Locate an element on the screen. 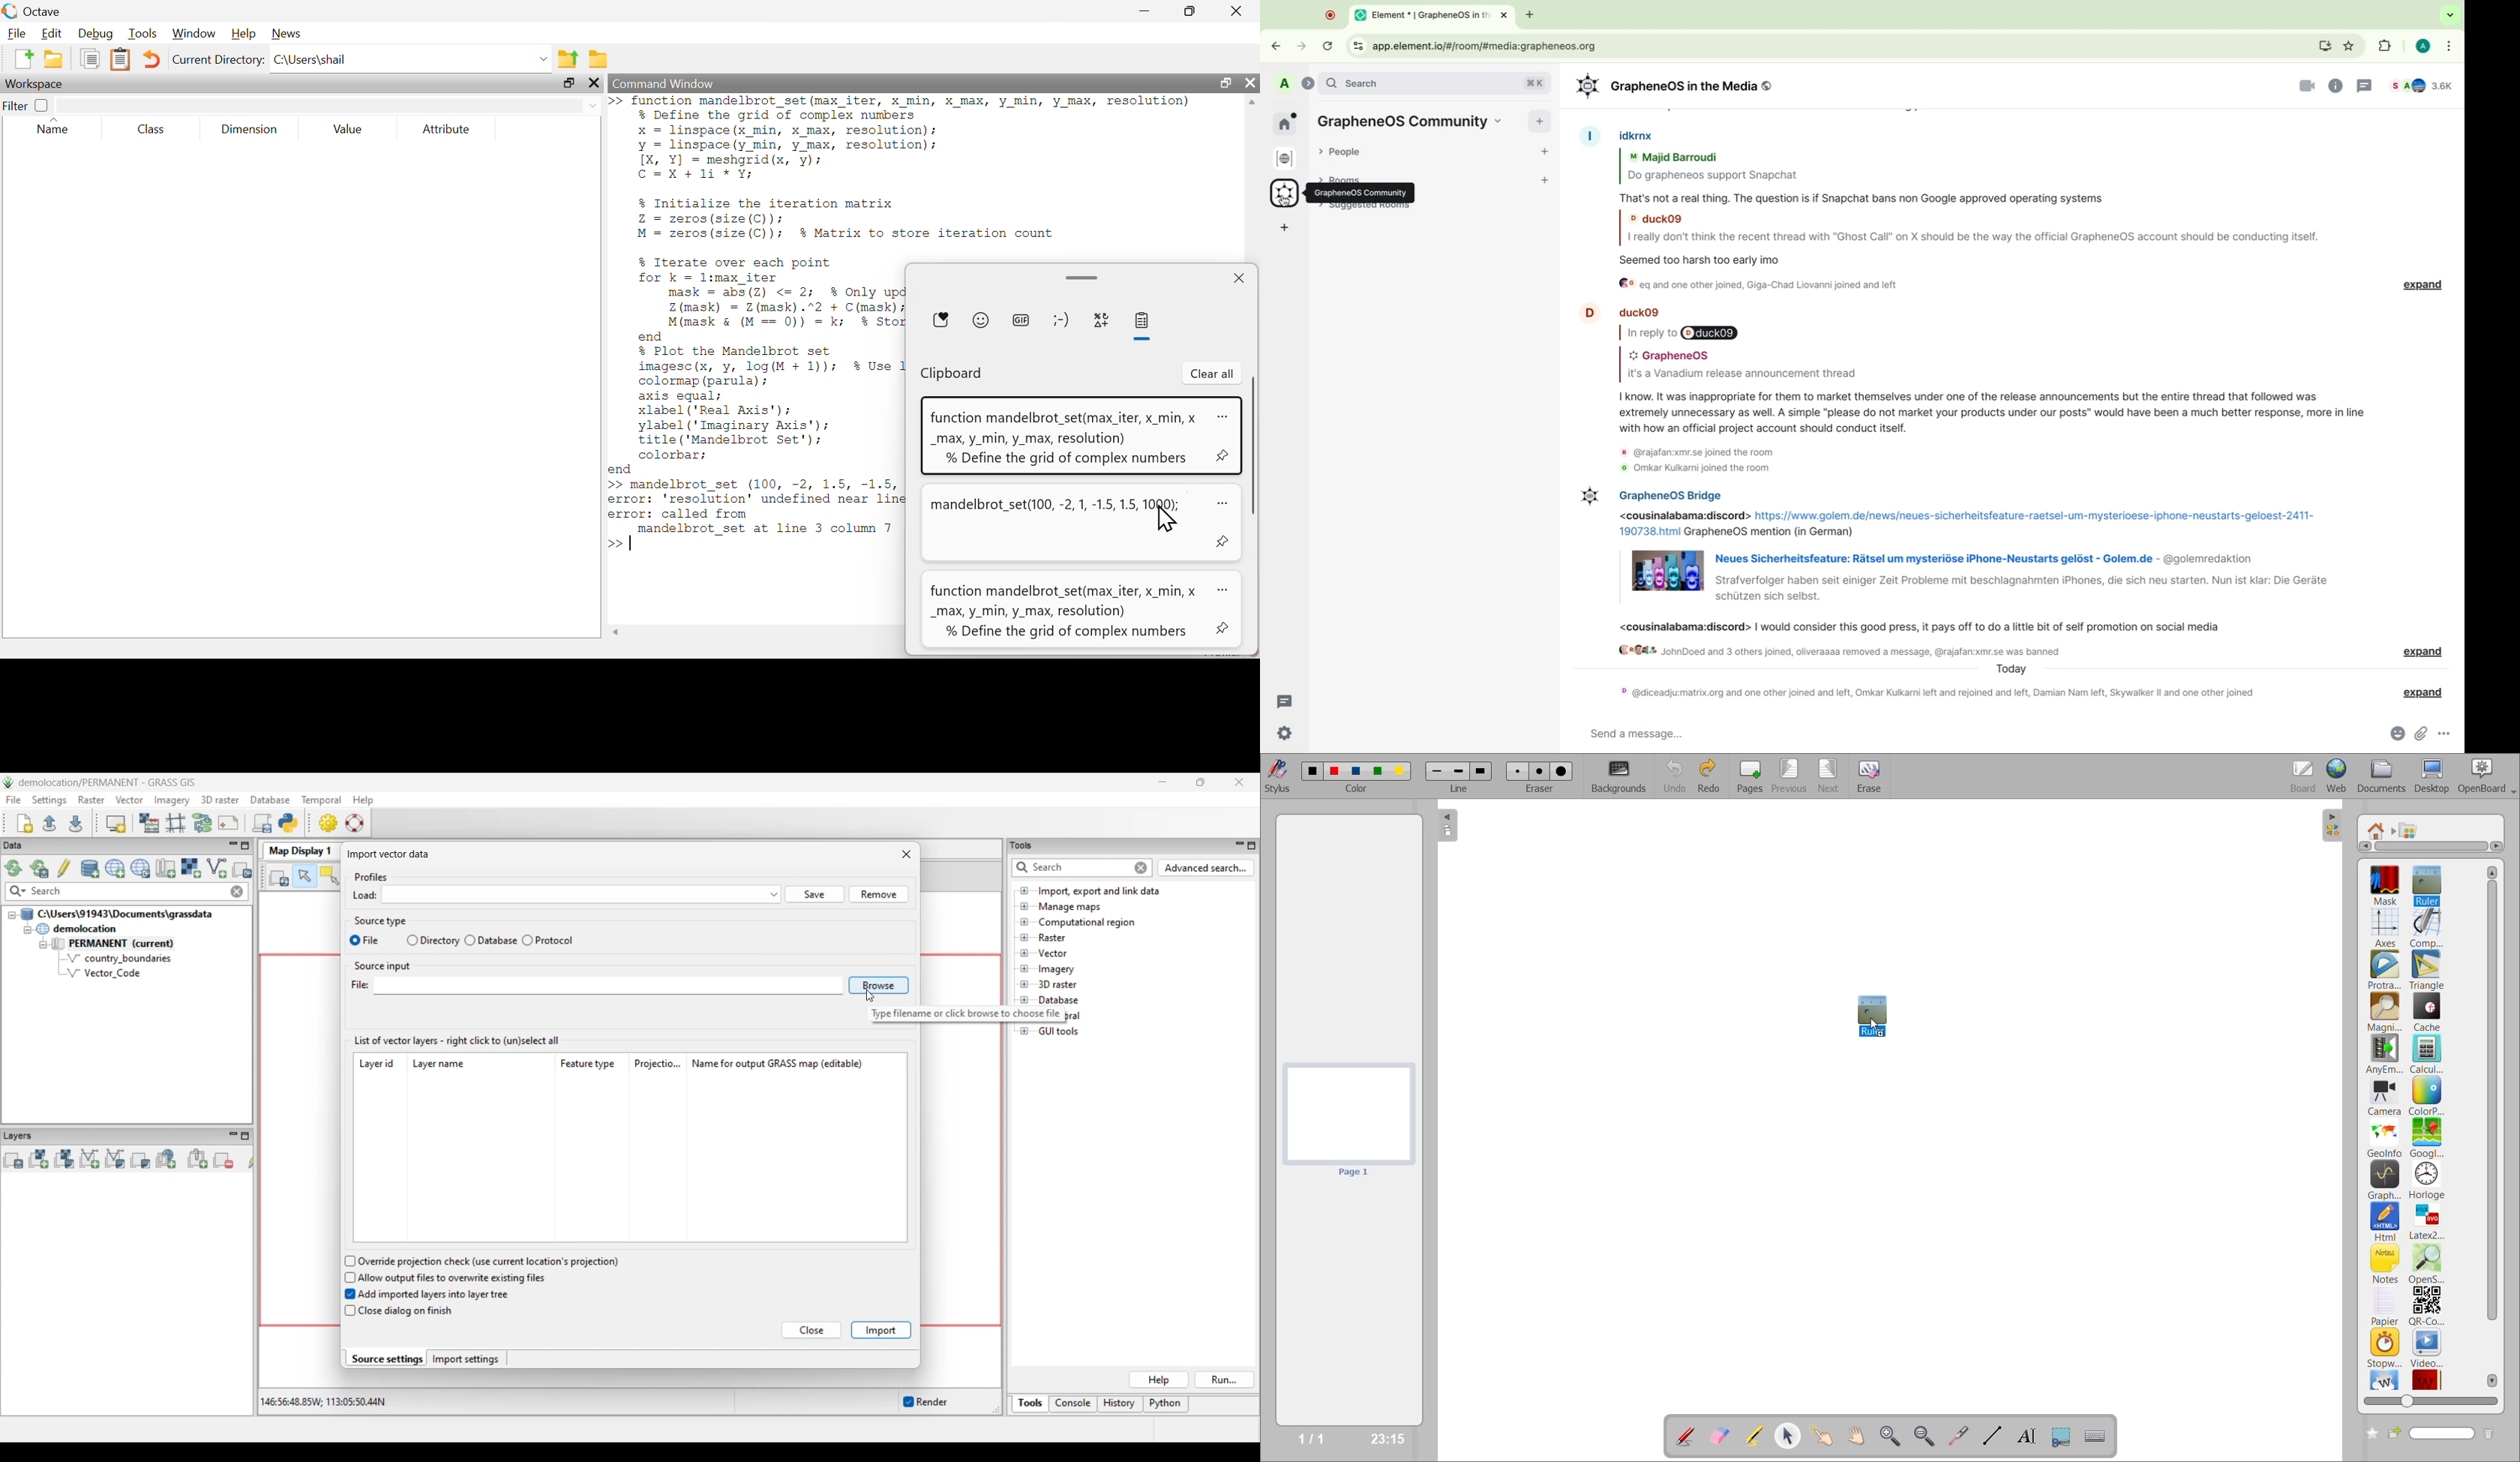 This screenshot has width=2520, height=1484. Class is located at coordinates (152, 129).